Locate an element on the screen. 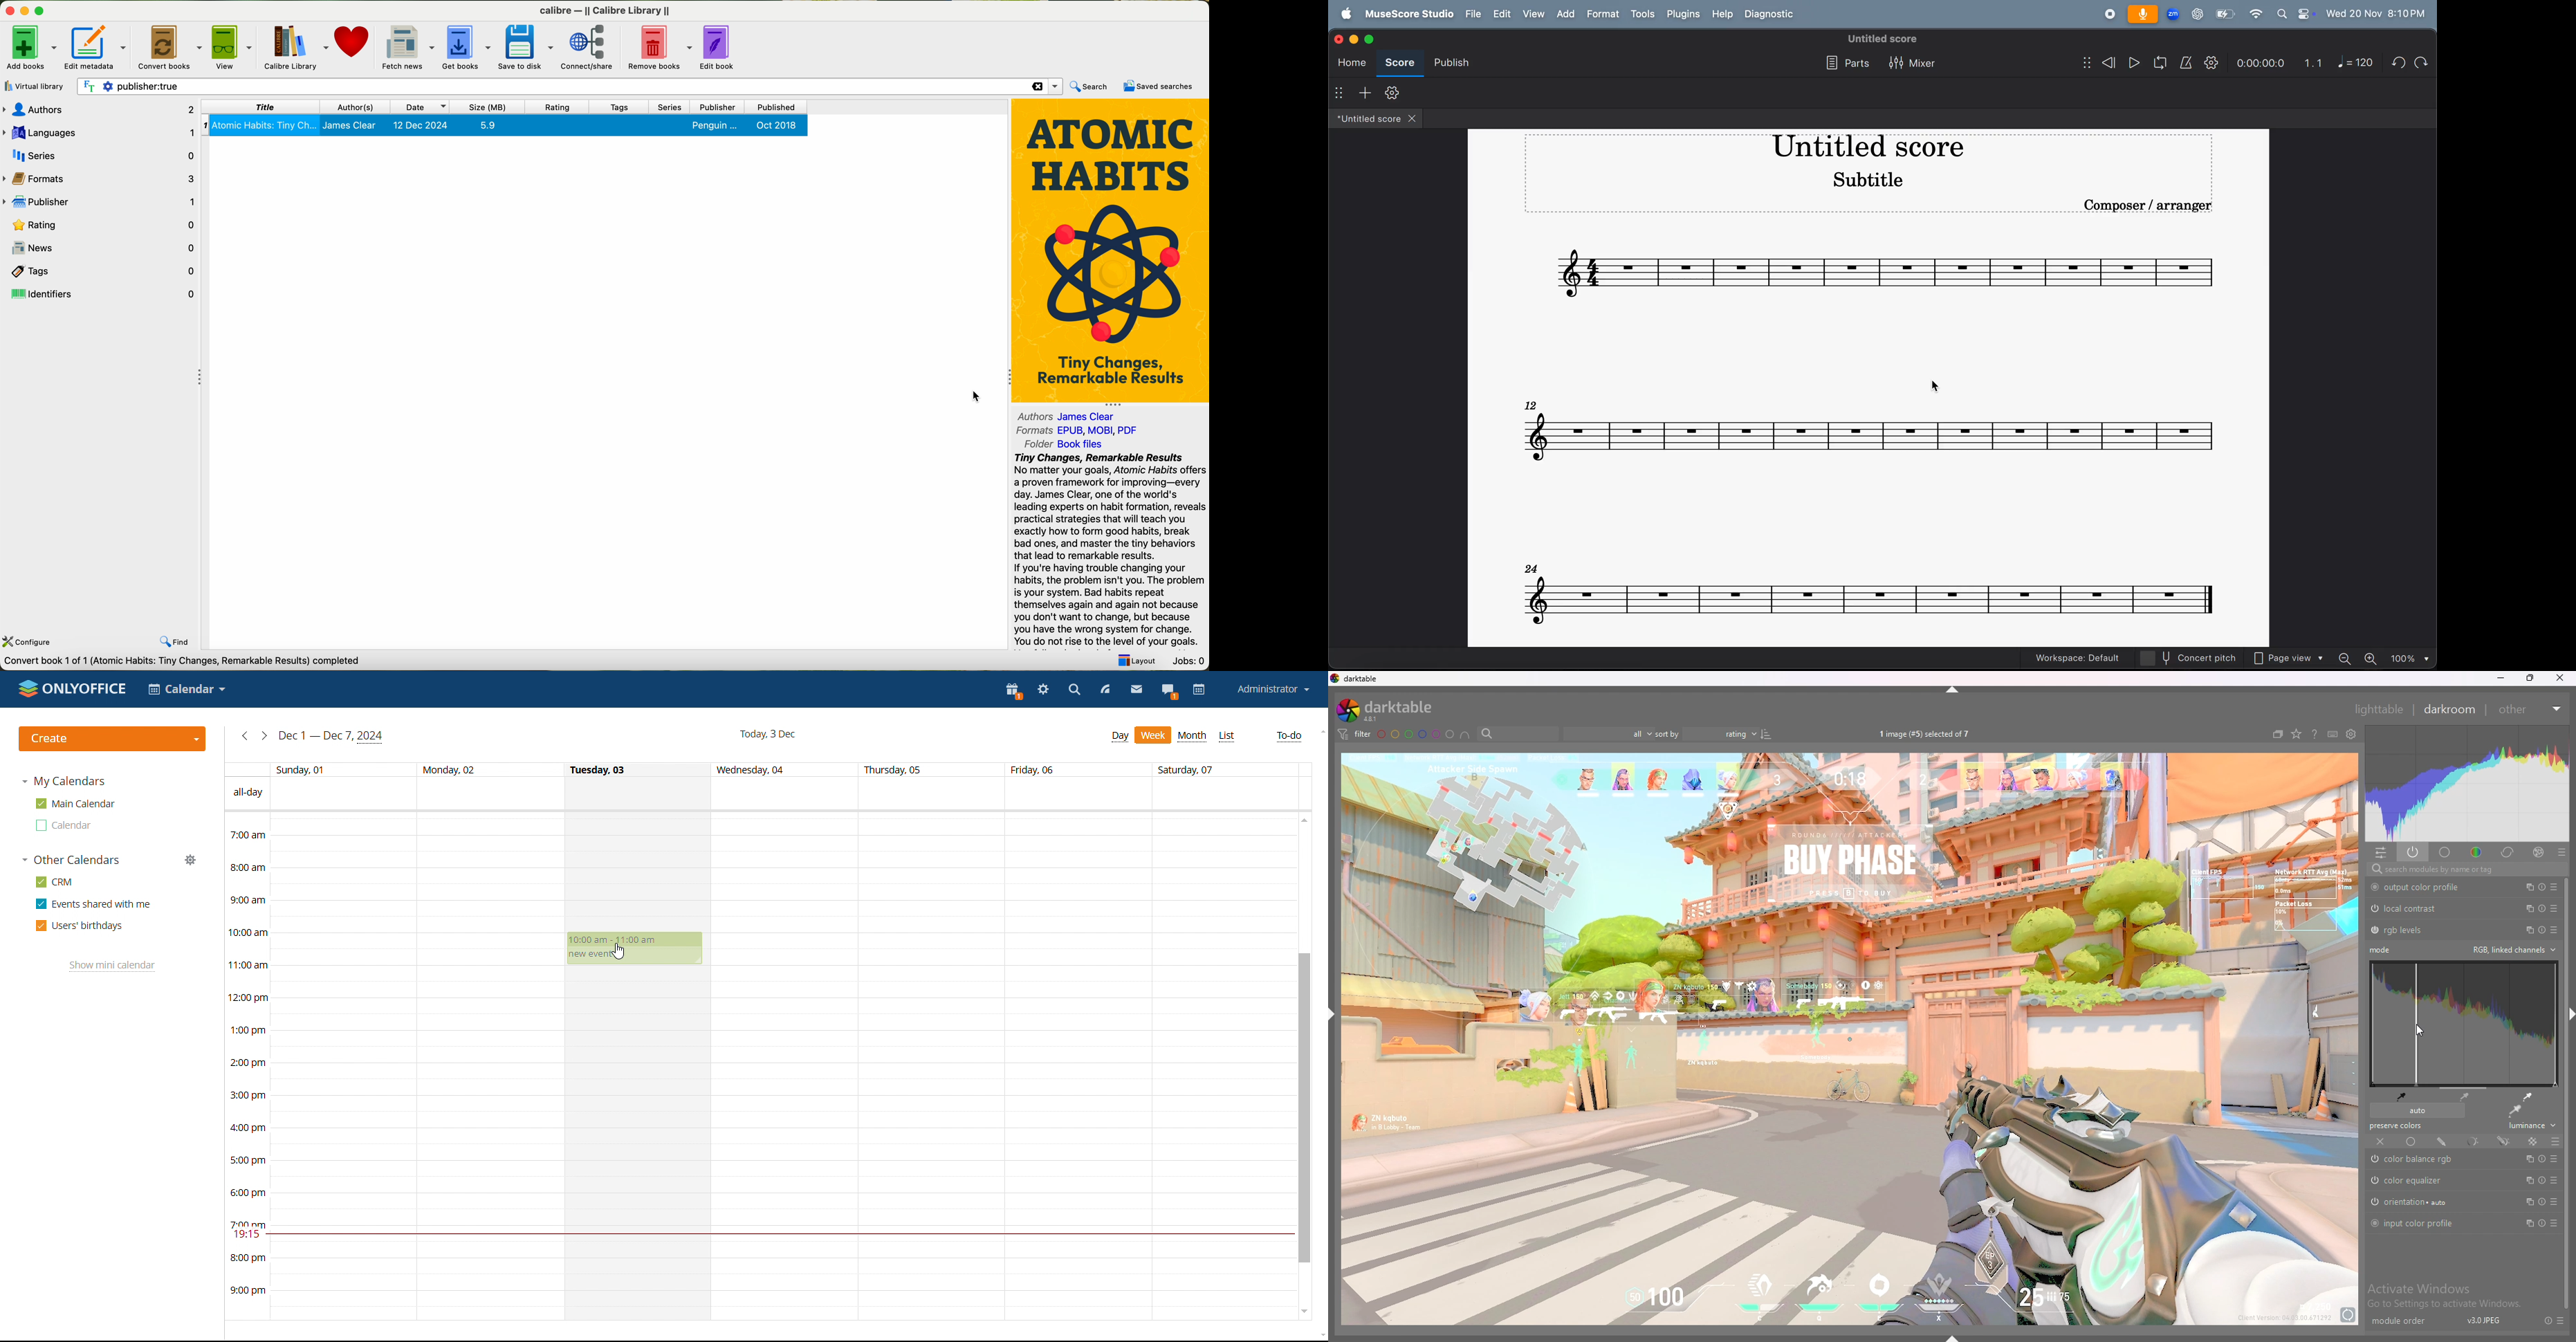  search bar is located at coordinates (1514, 734).